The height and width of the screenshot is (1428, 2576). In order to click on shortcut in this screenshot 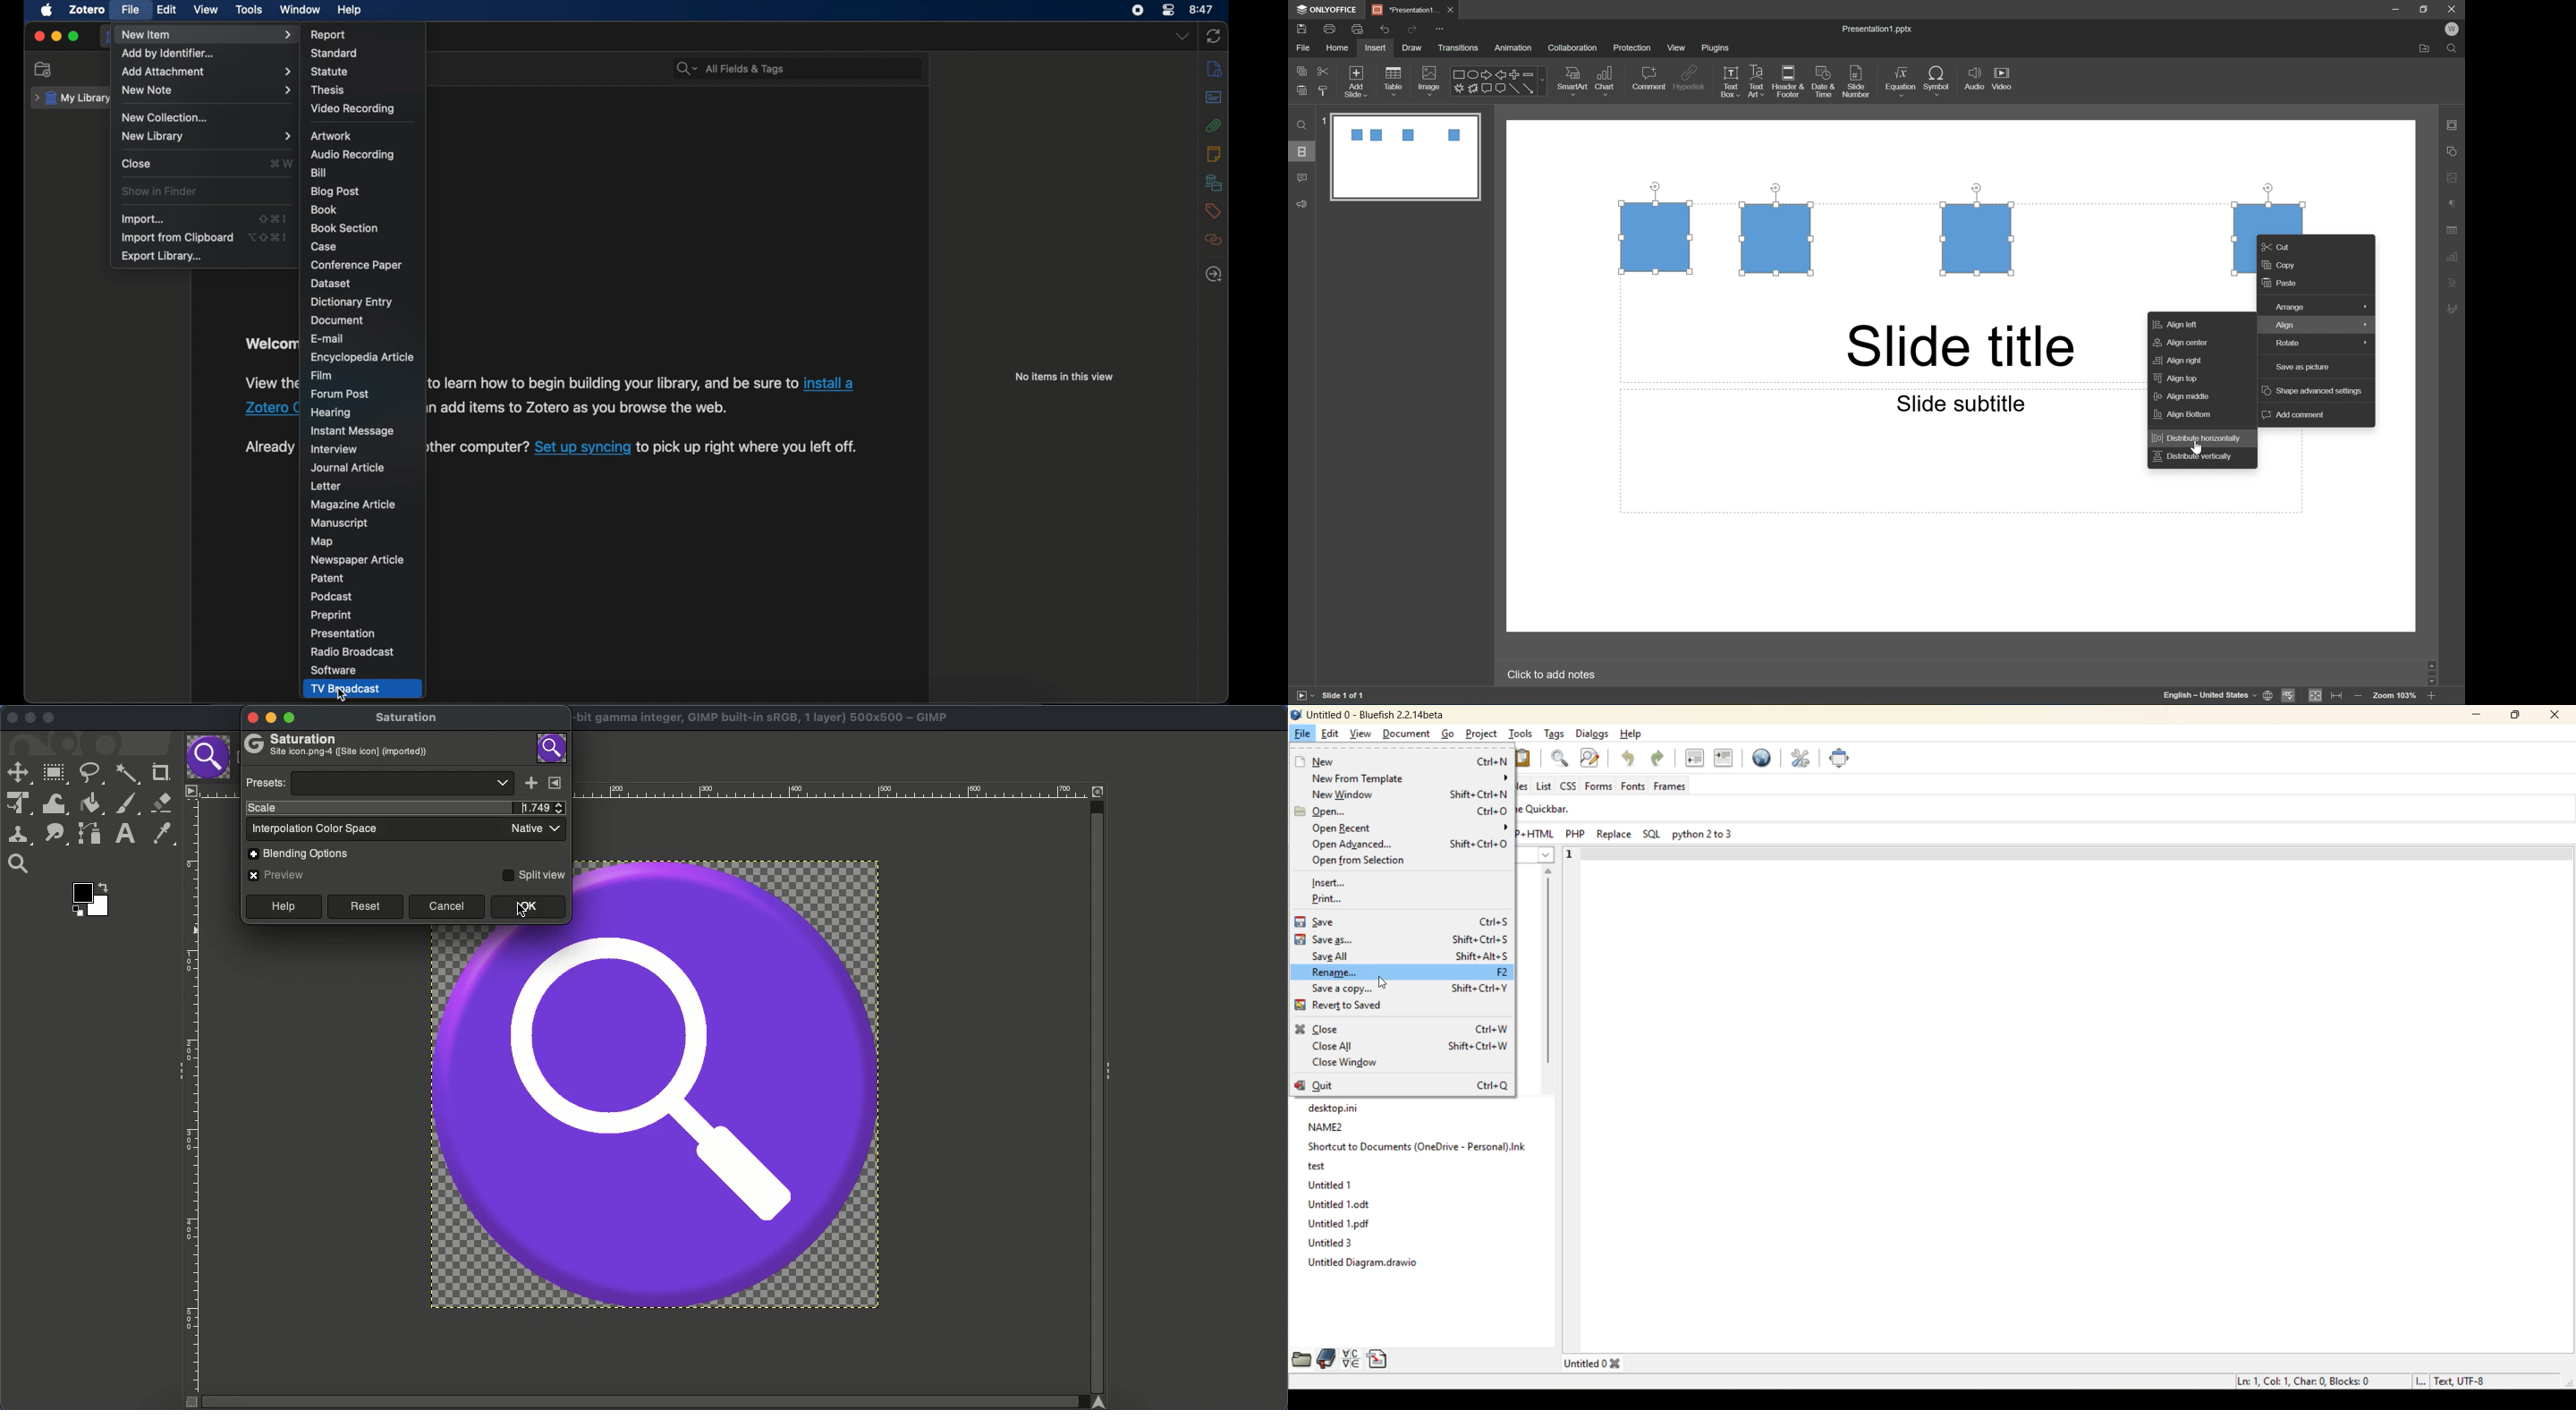, I will do `click(283, 164)`.